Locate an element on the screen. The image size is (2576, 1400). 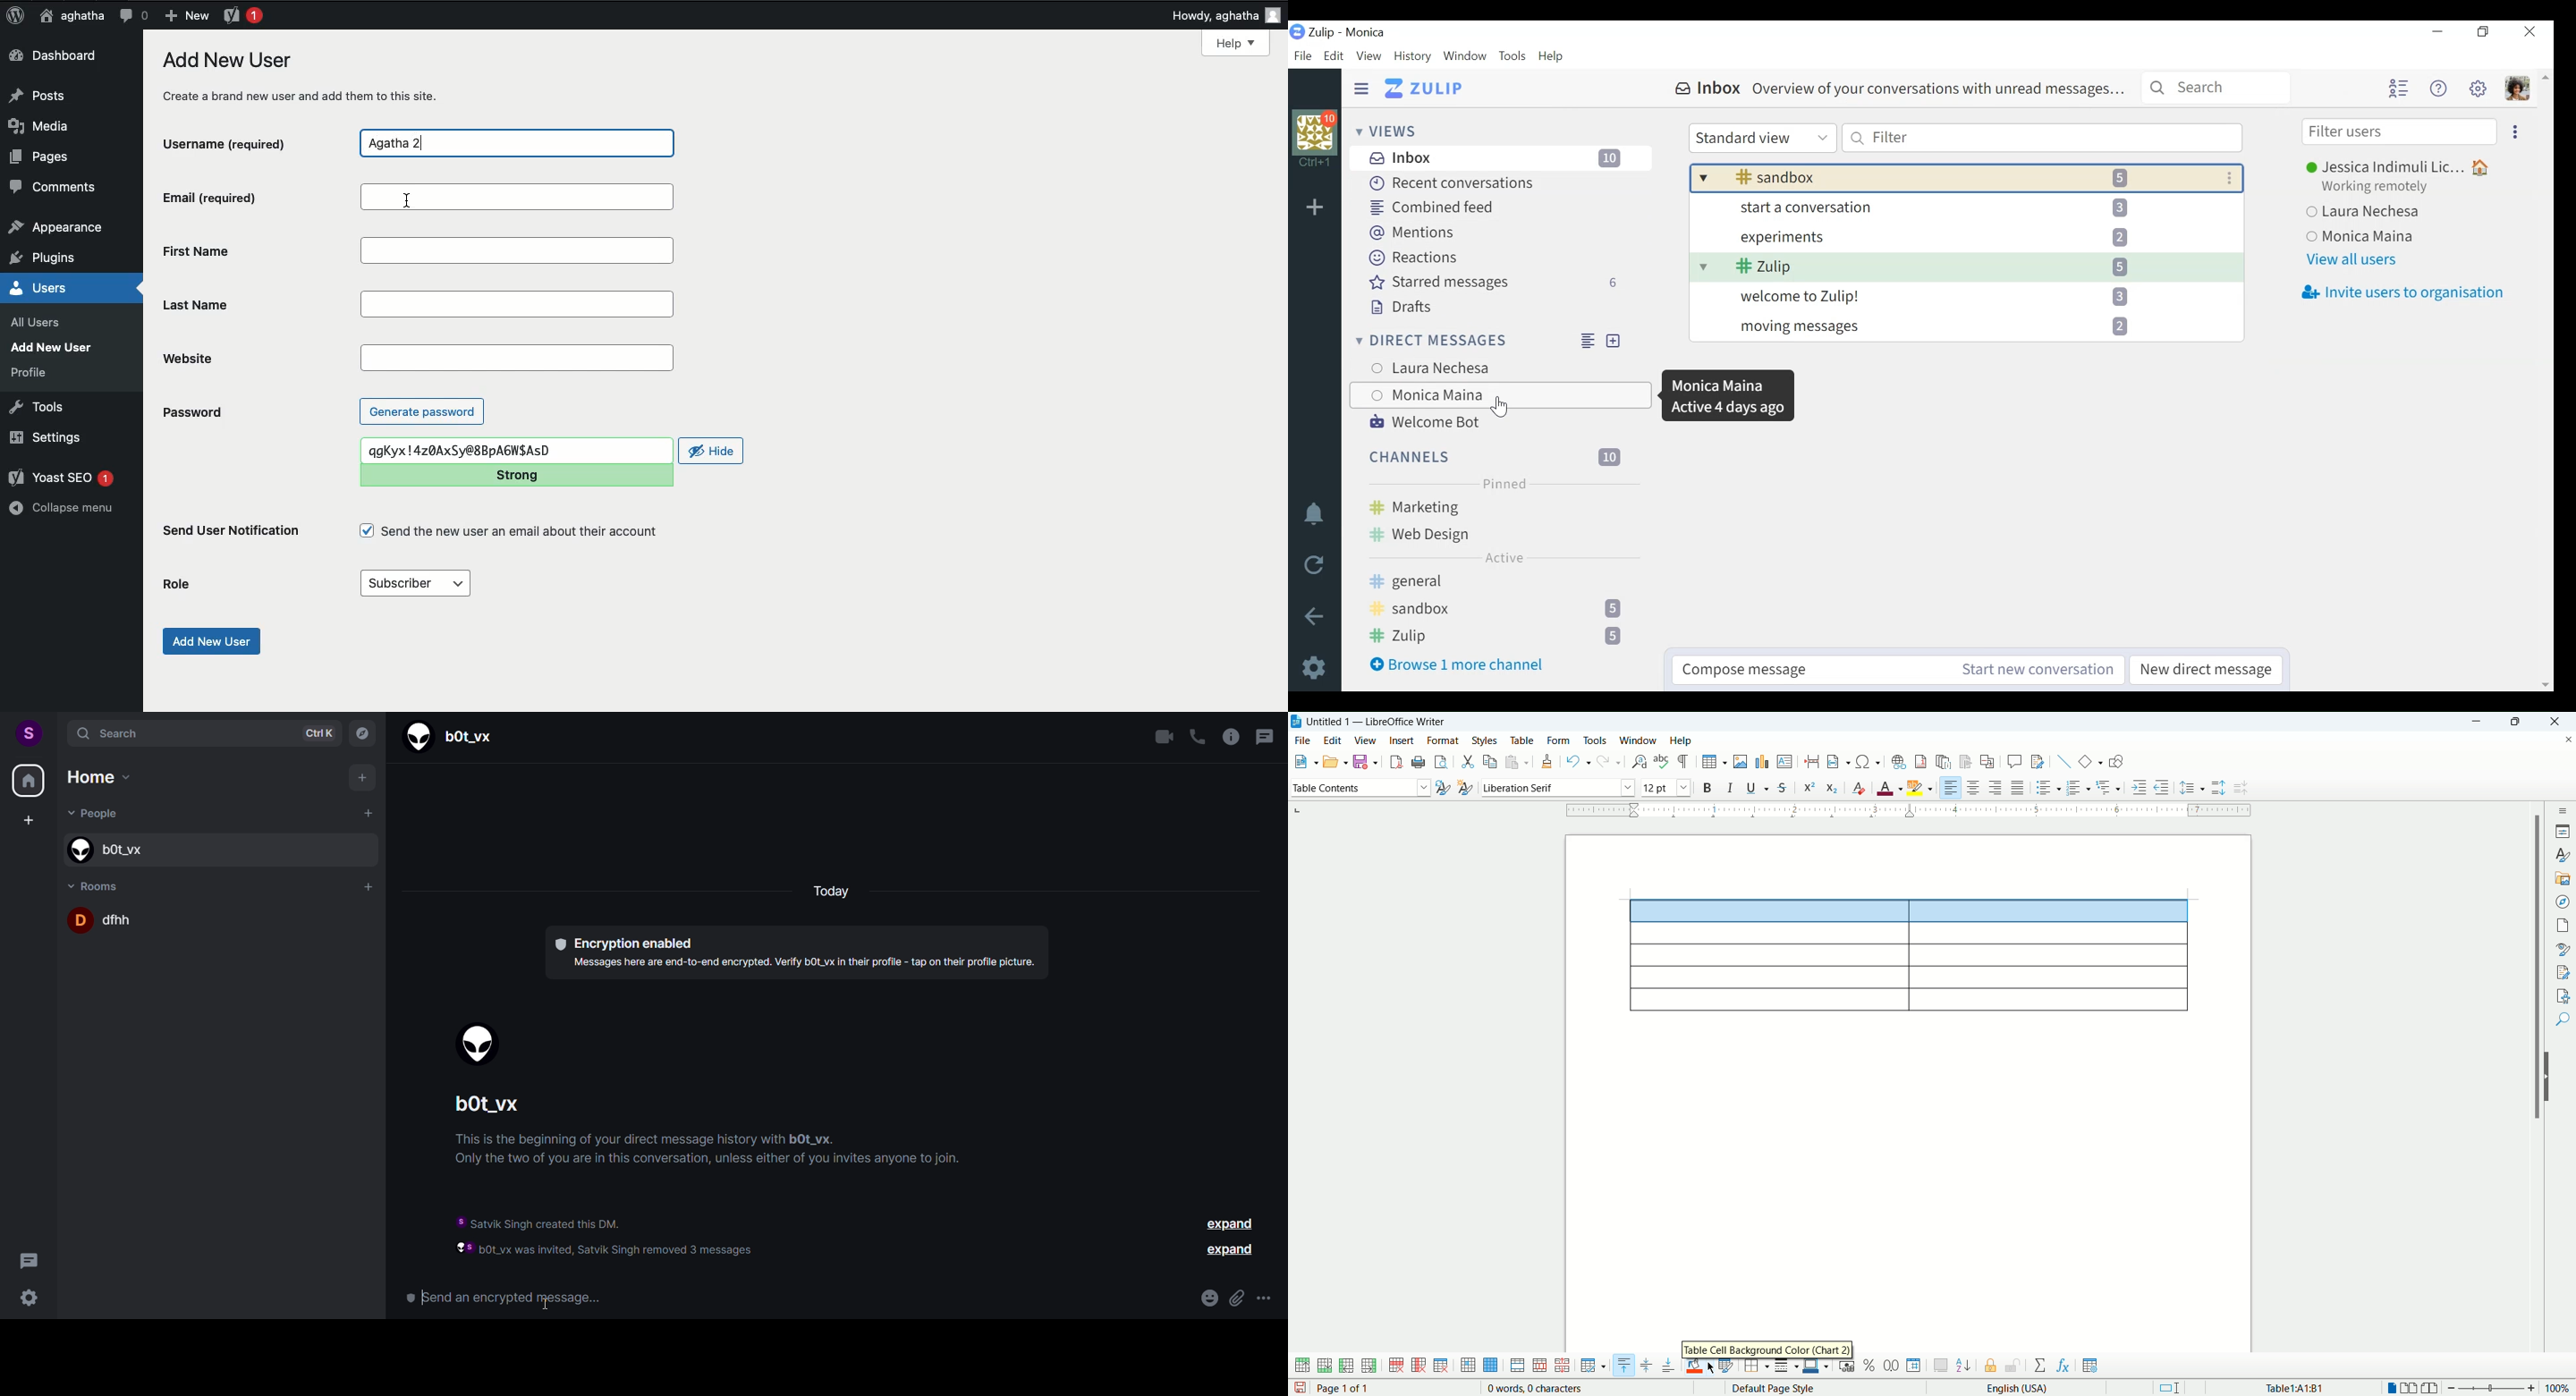
bold is located at coordinates (1709, 787).